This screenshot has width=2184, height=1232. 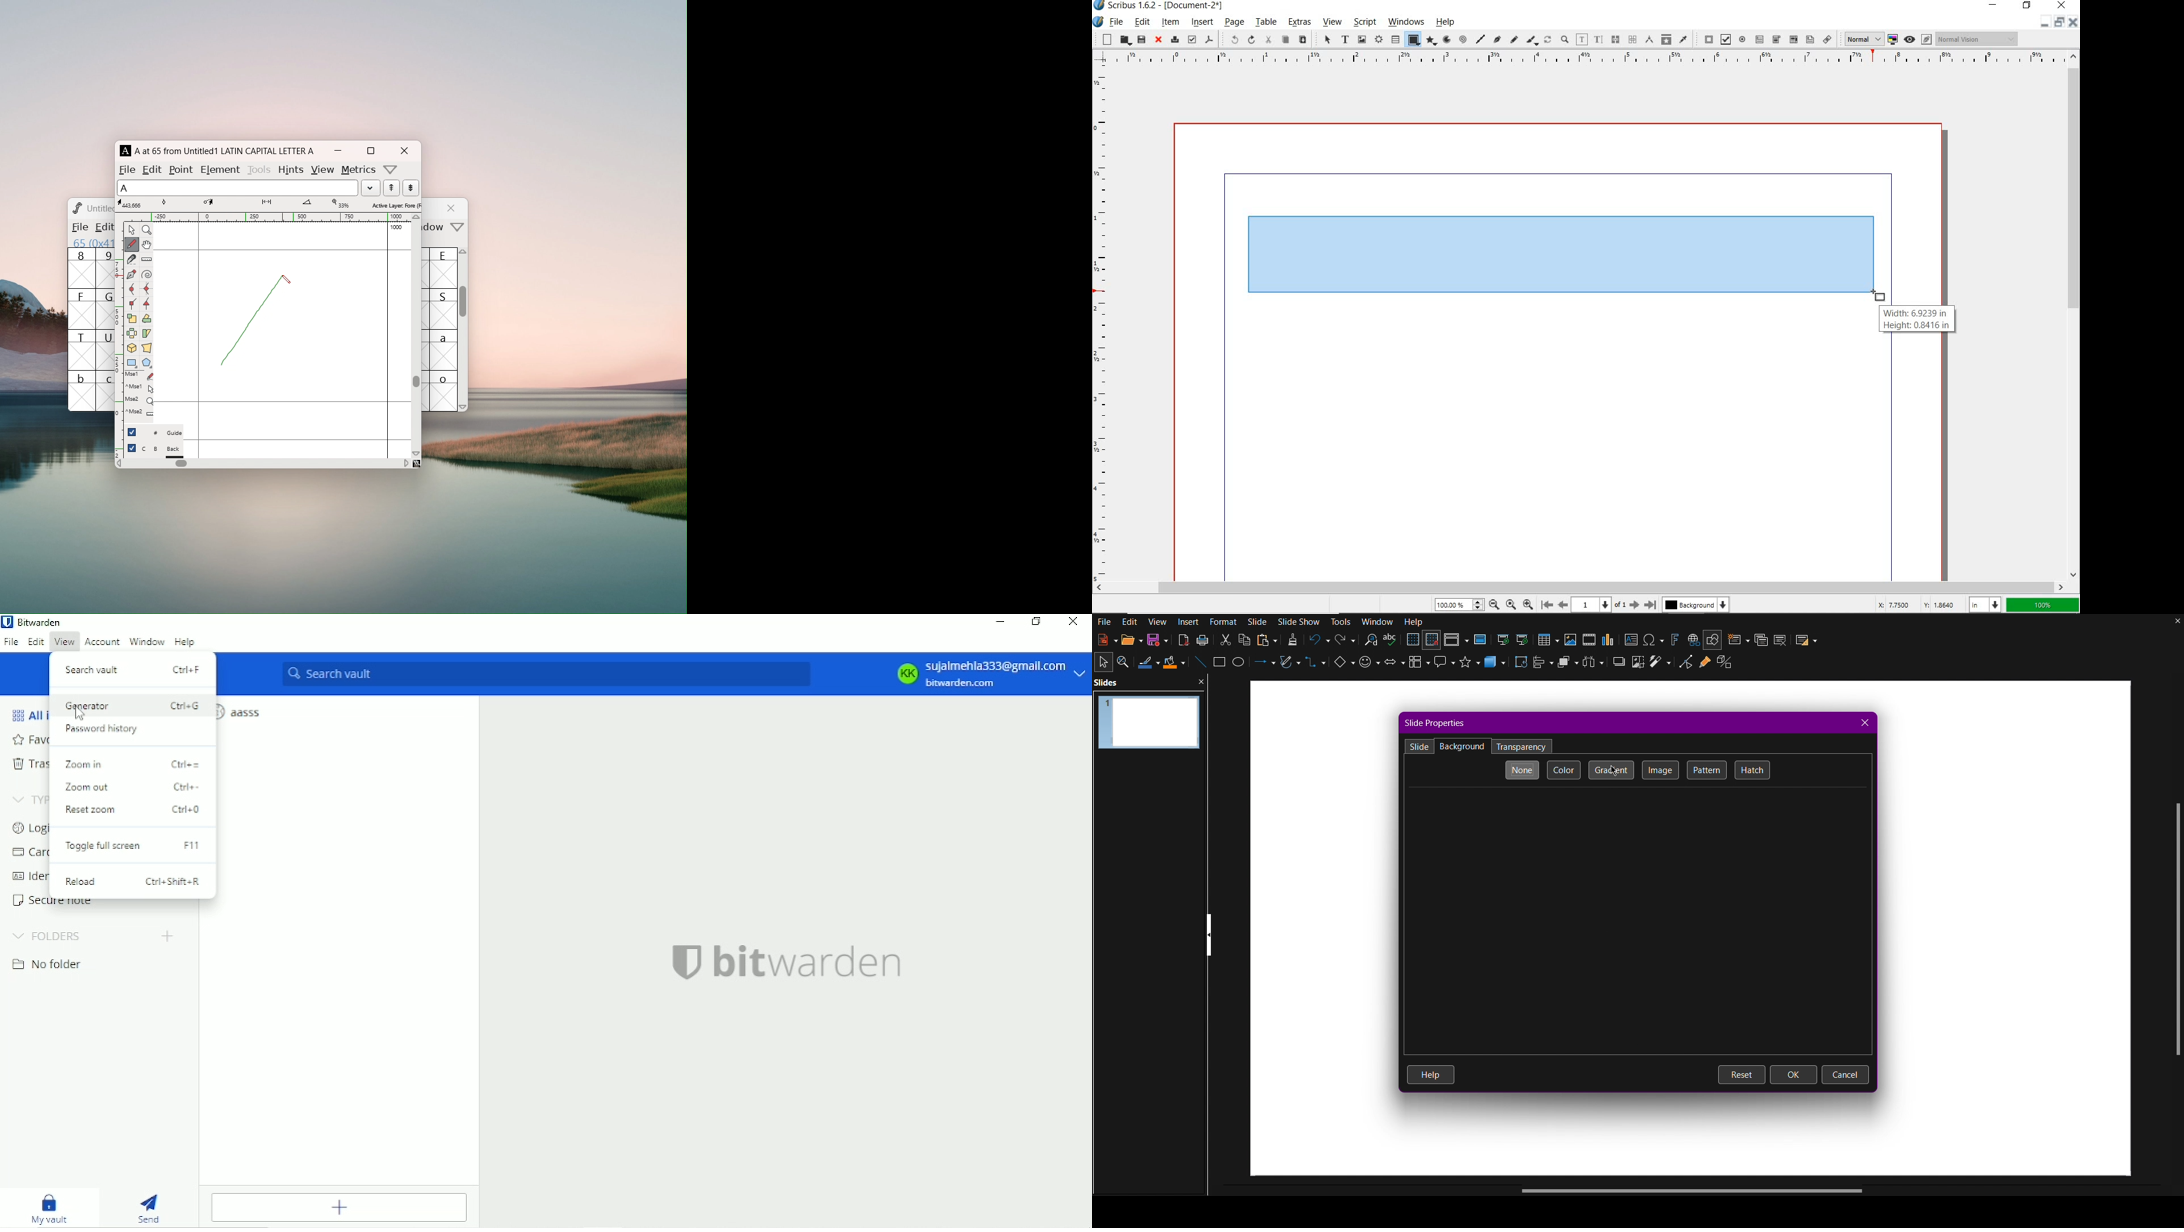 I want to click on Insert graph, so click(x=1609, y=640).